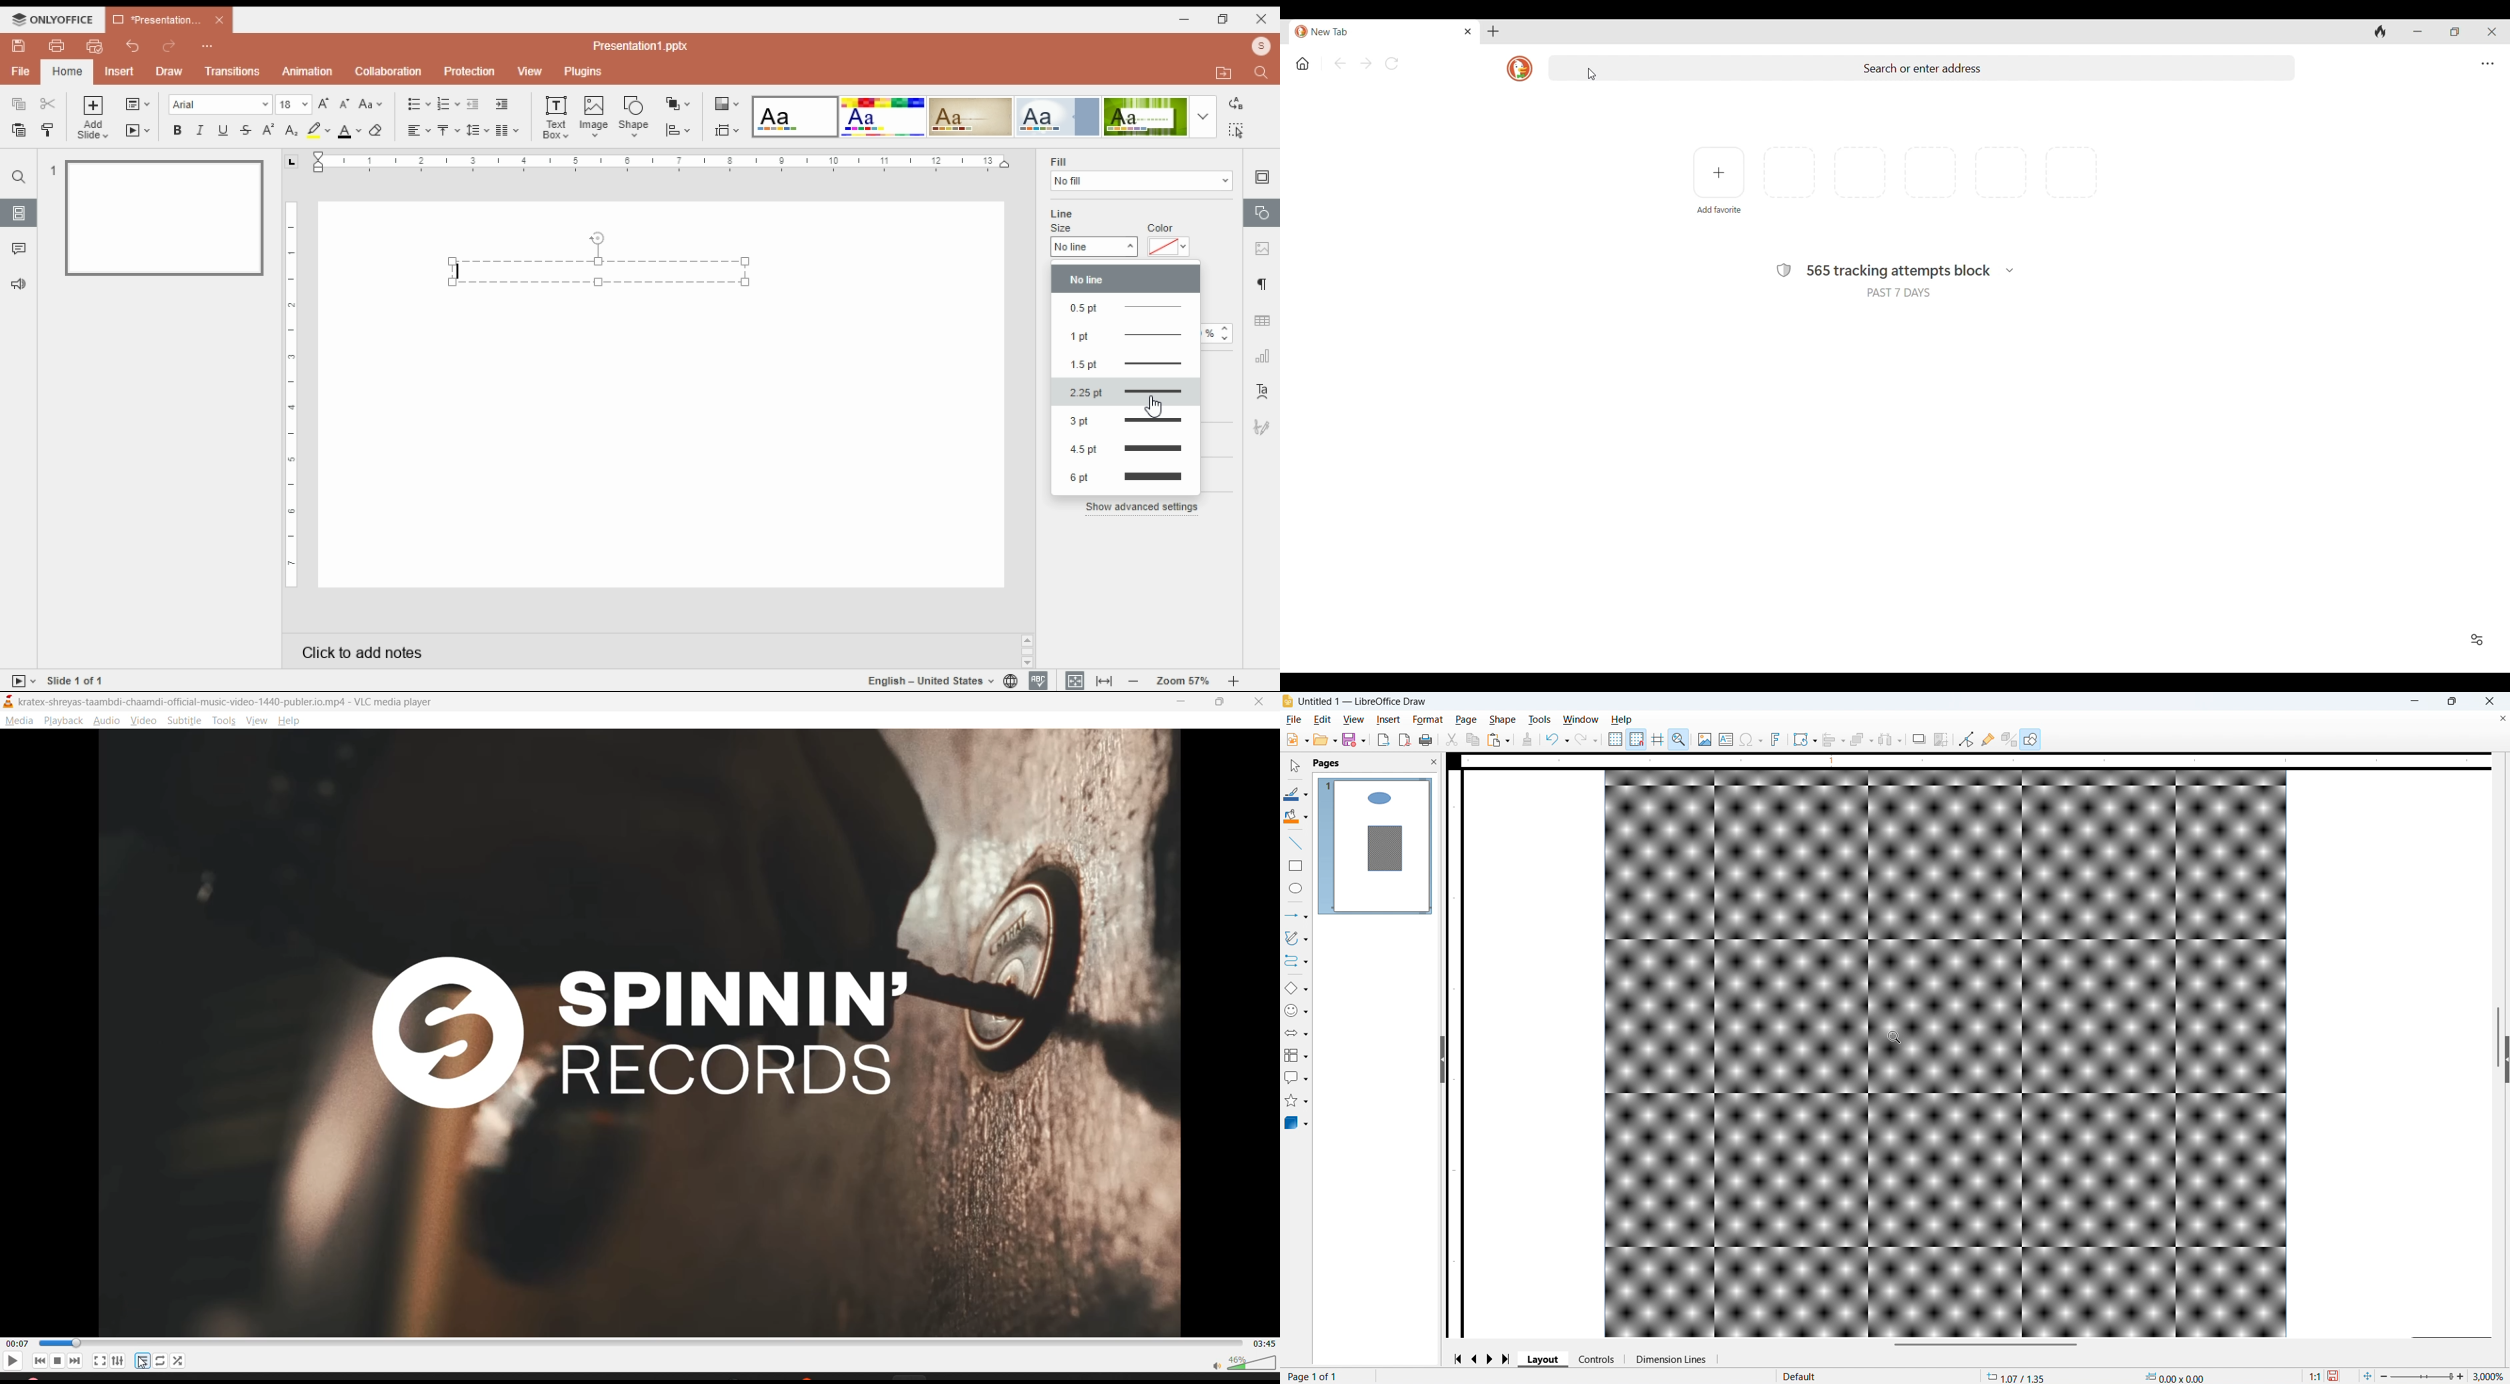 This screenshot has height=1400, width=2520. I want to click on Browser safety symbol, so click(1784, 270).